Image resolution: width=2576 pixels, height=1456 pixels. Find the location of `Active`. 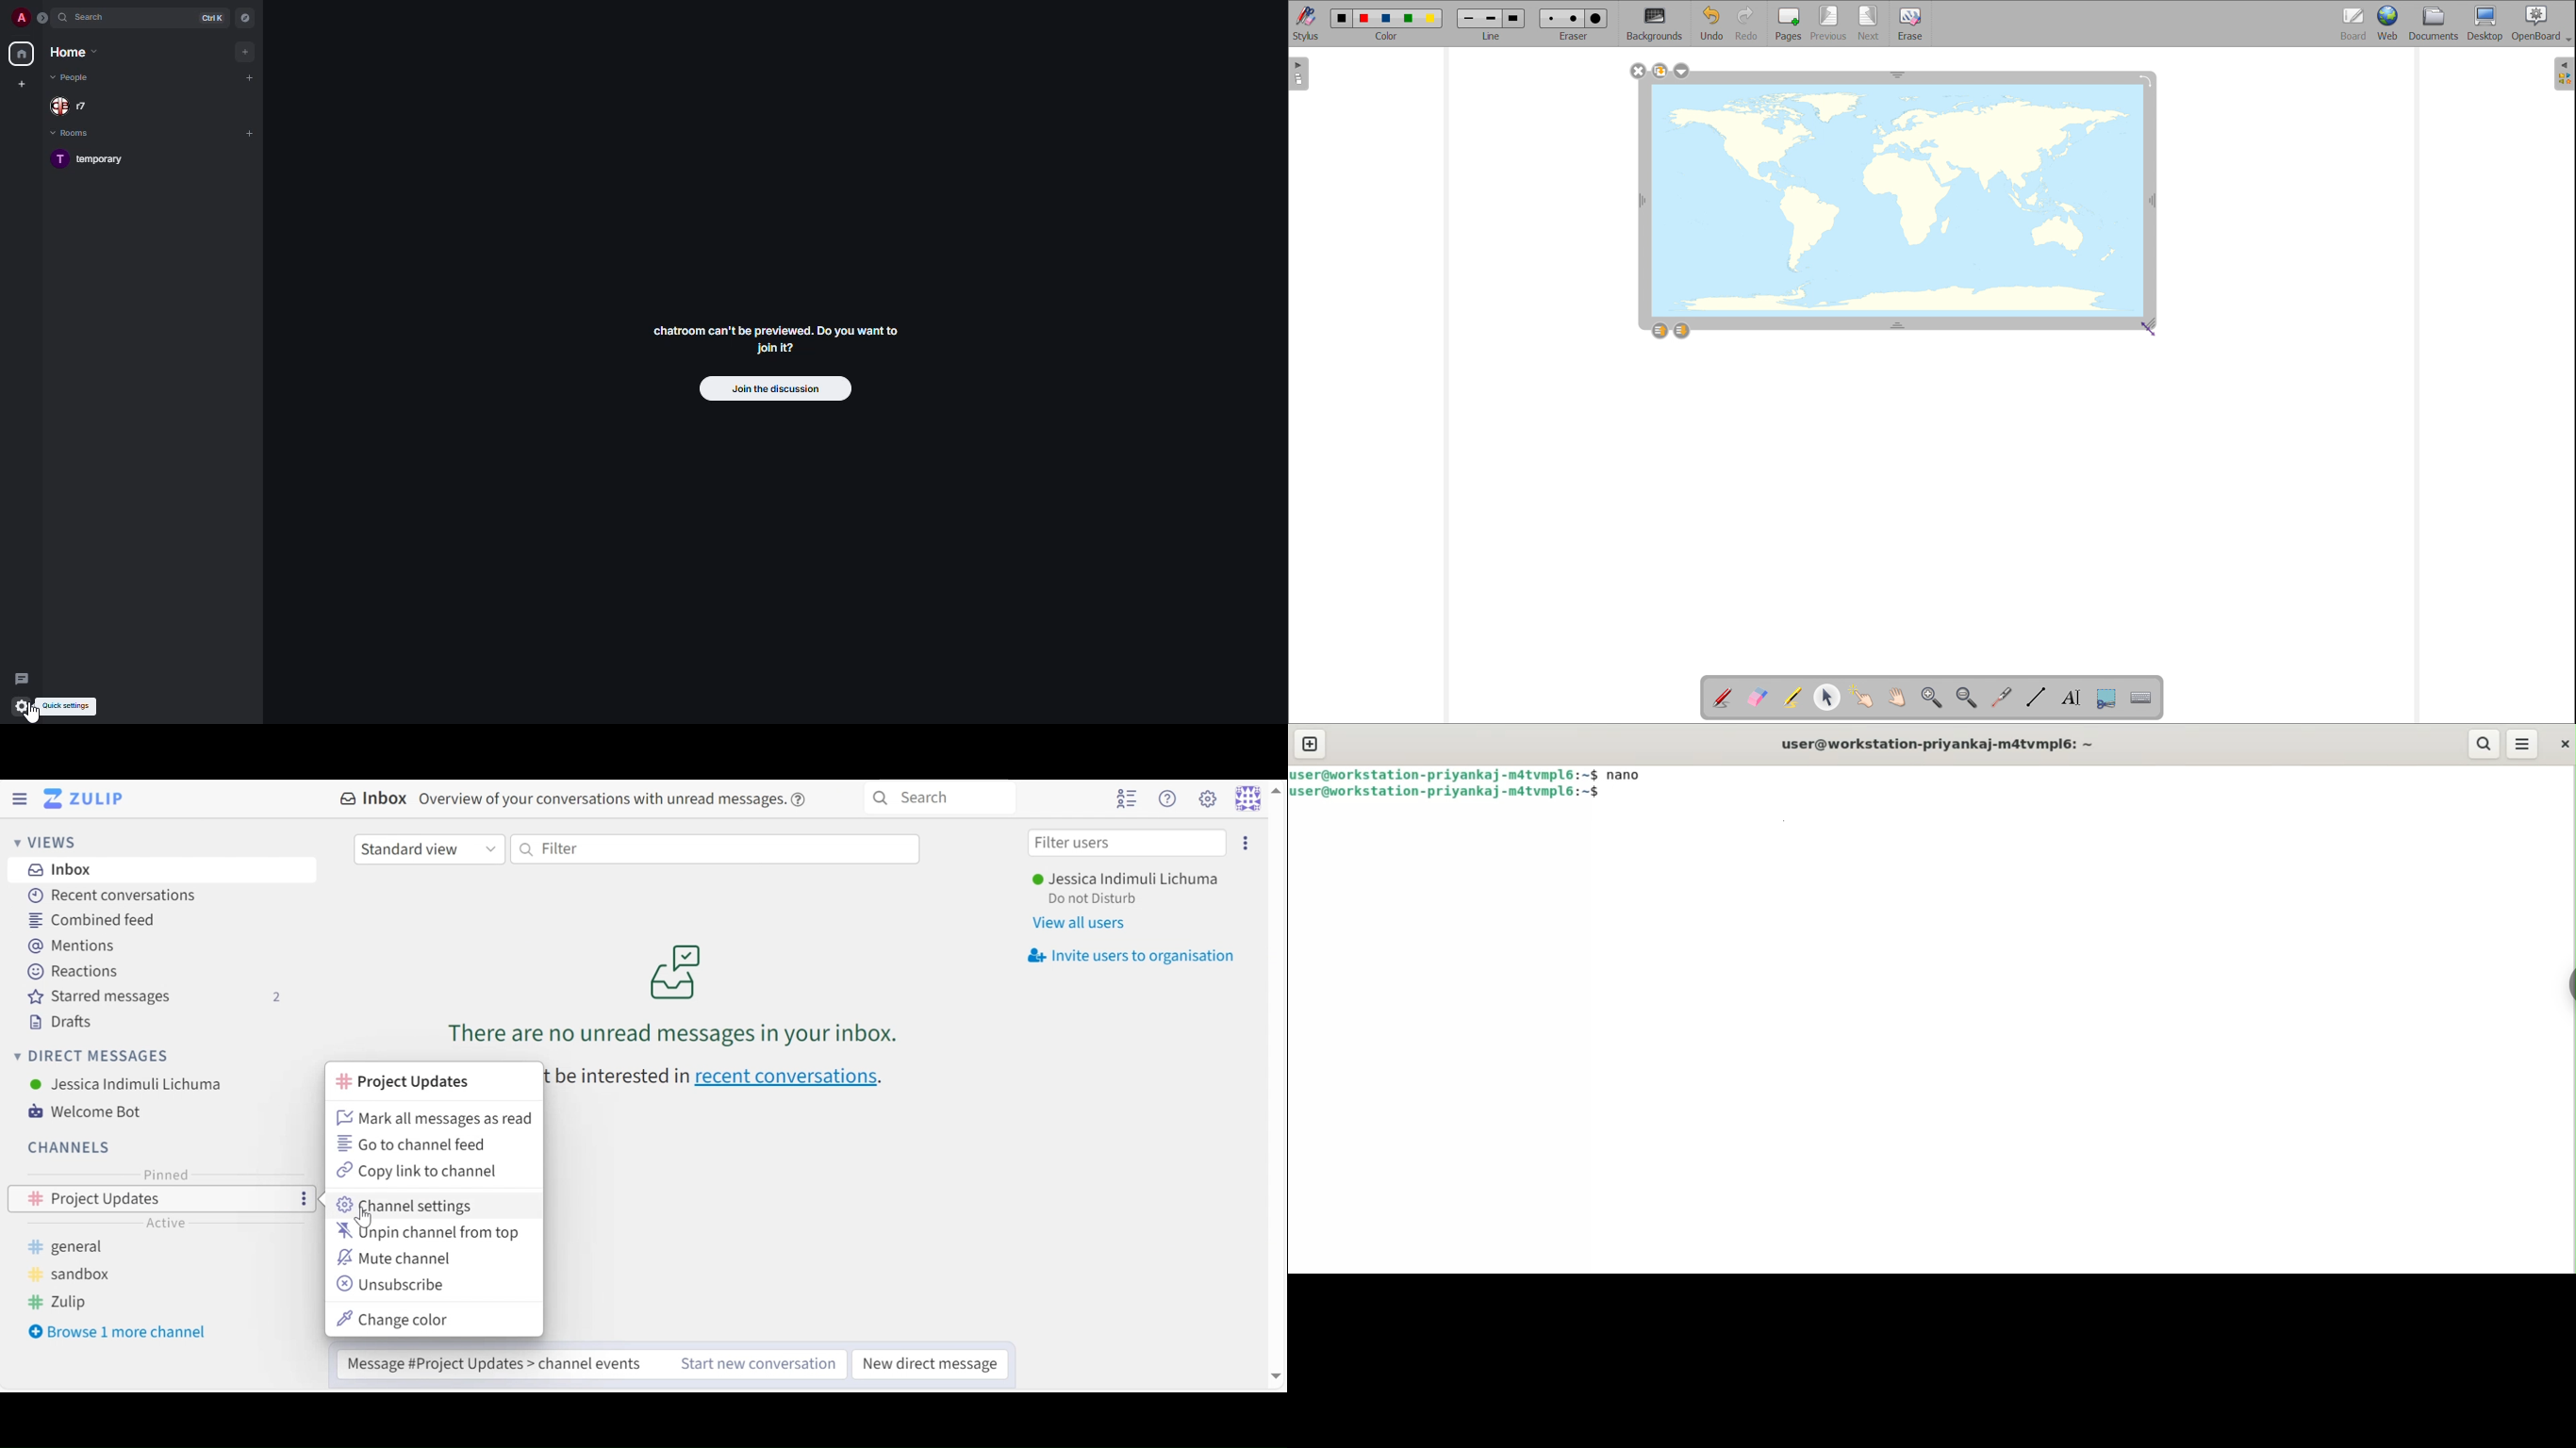

Active is located at coordinates (174, 1222).